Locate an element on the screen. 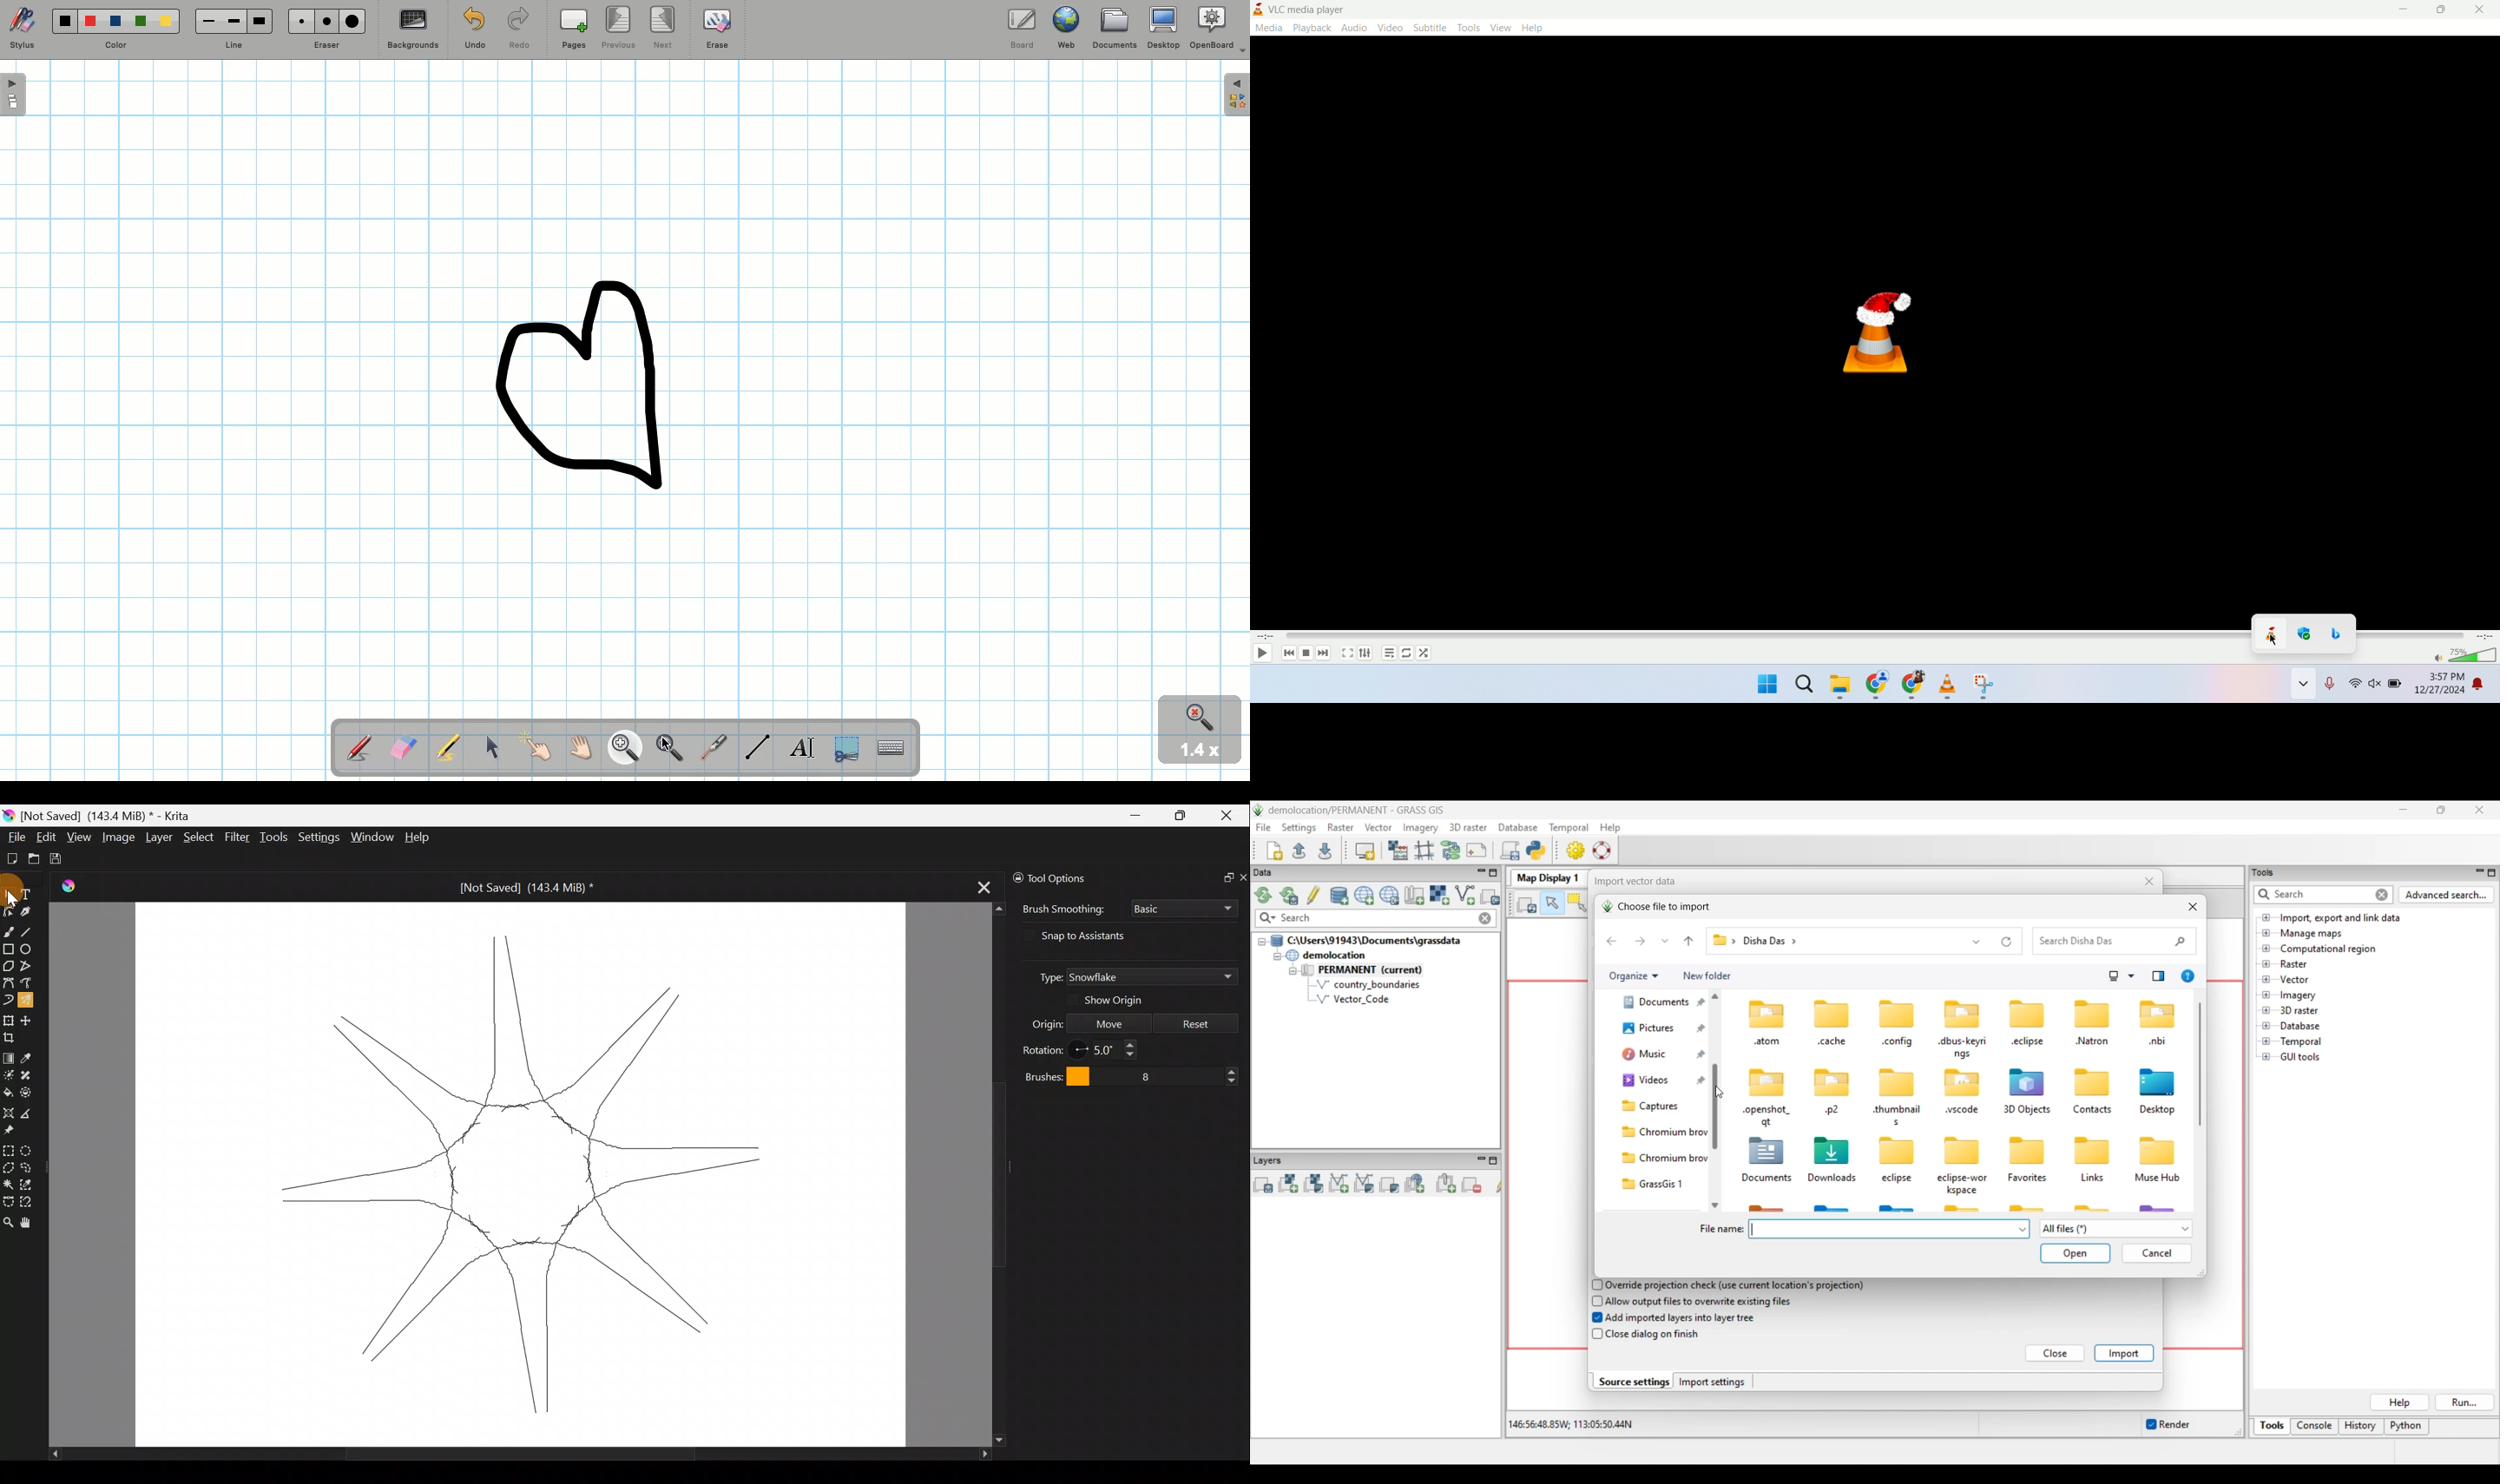 Image resolution: width=2520 pixels, height=1484 pixels. Pointer is located at coordinates (669, 735).